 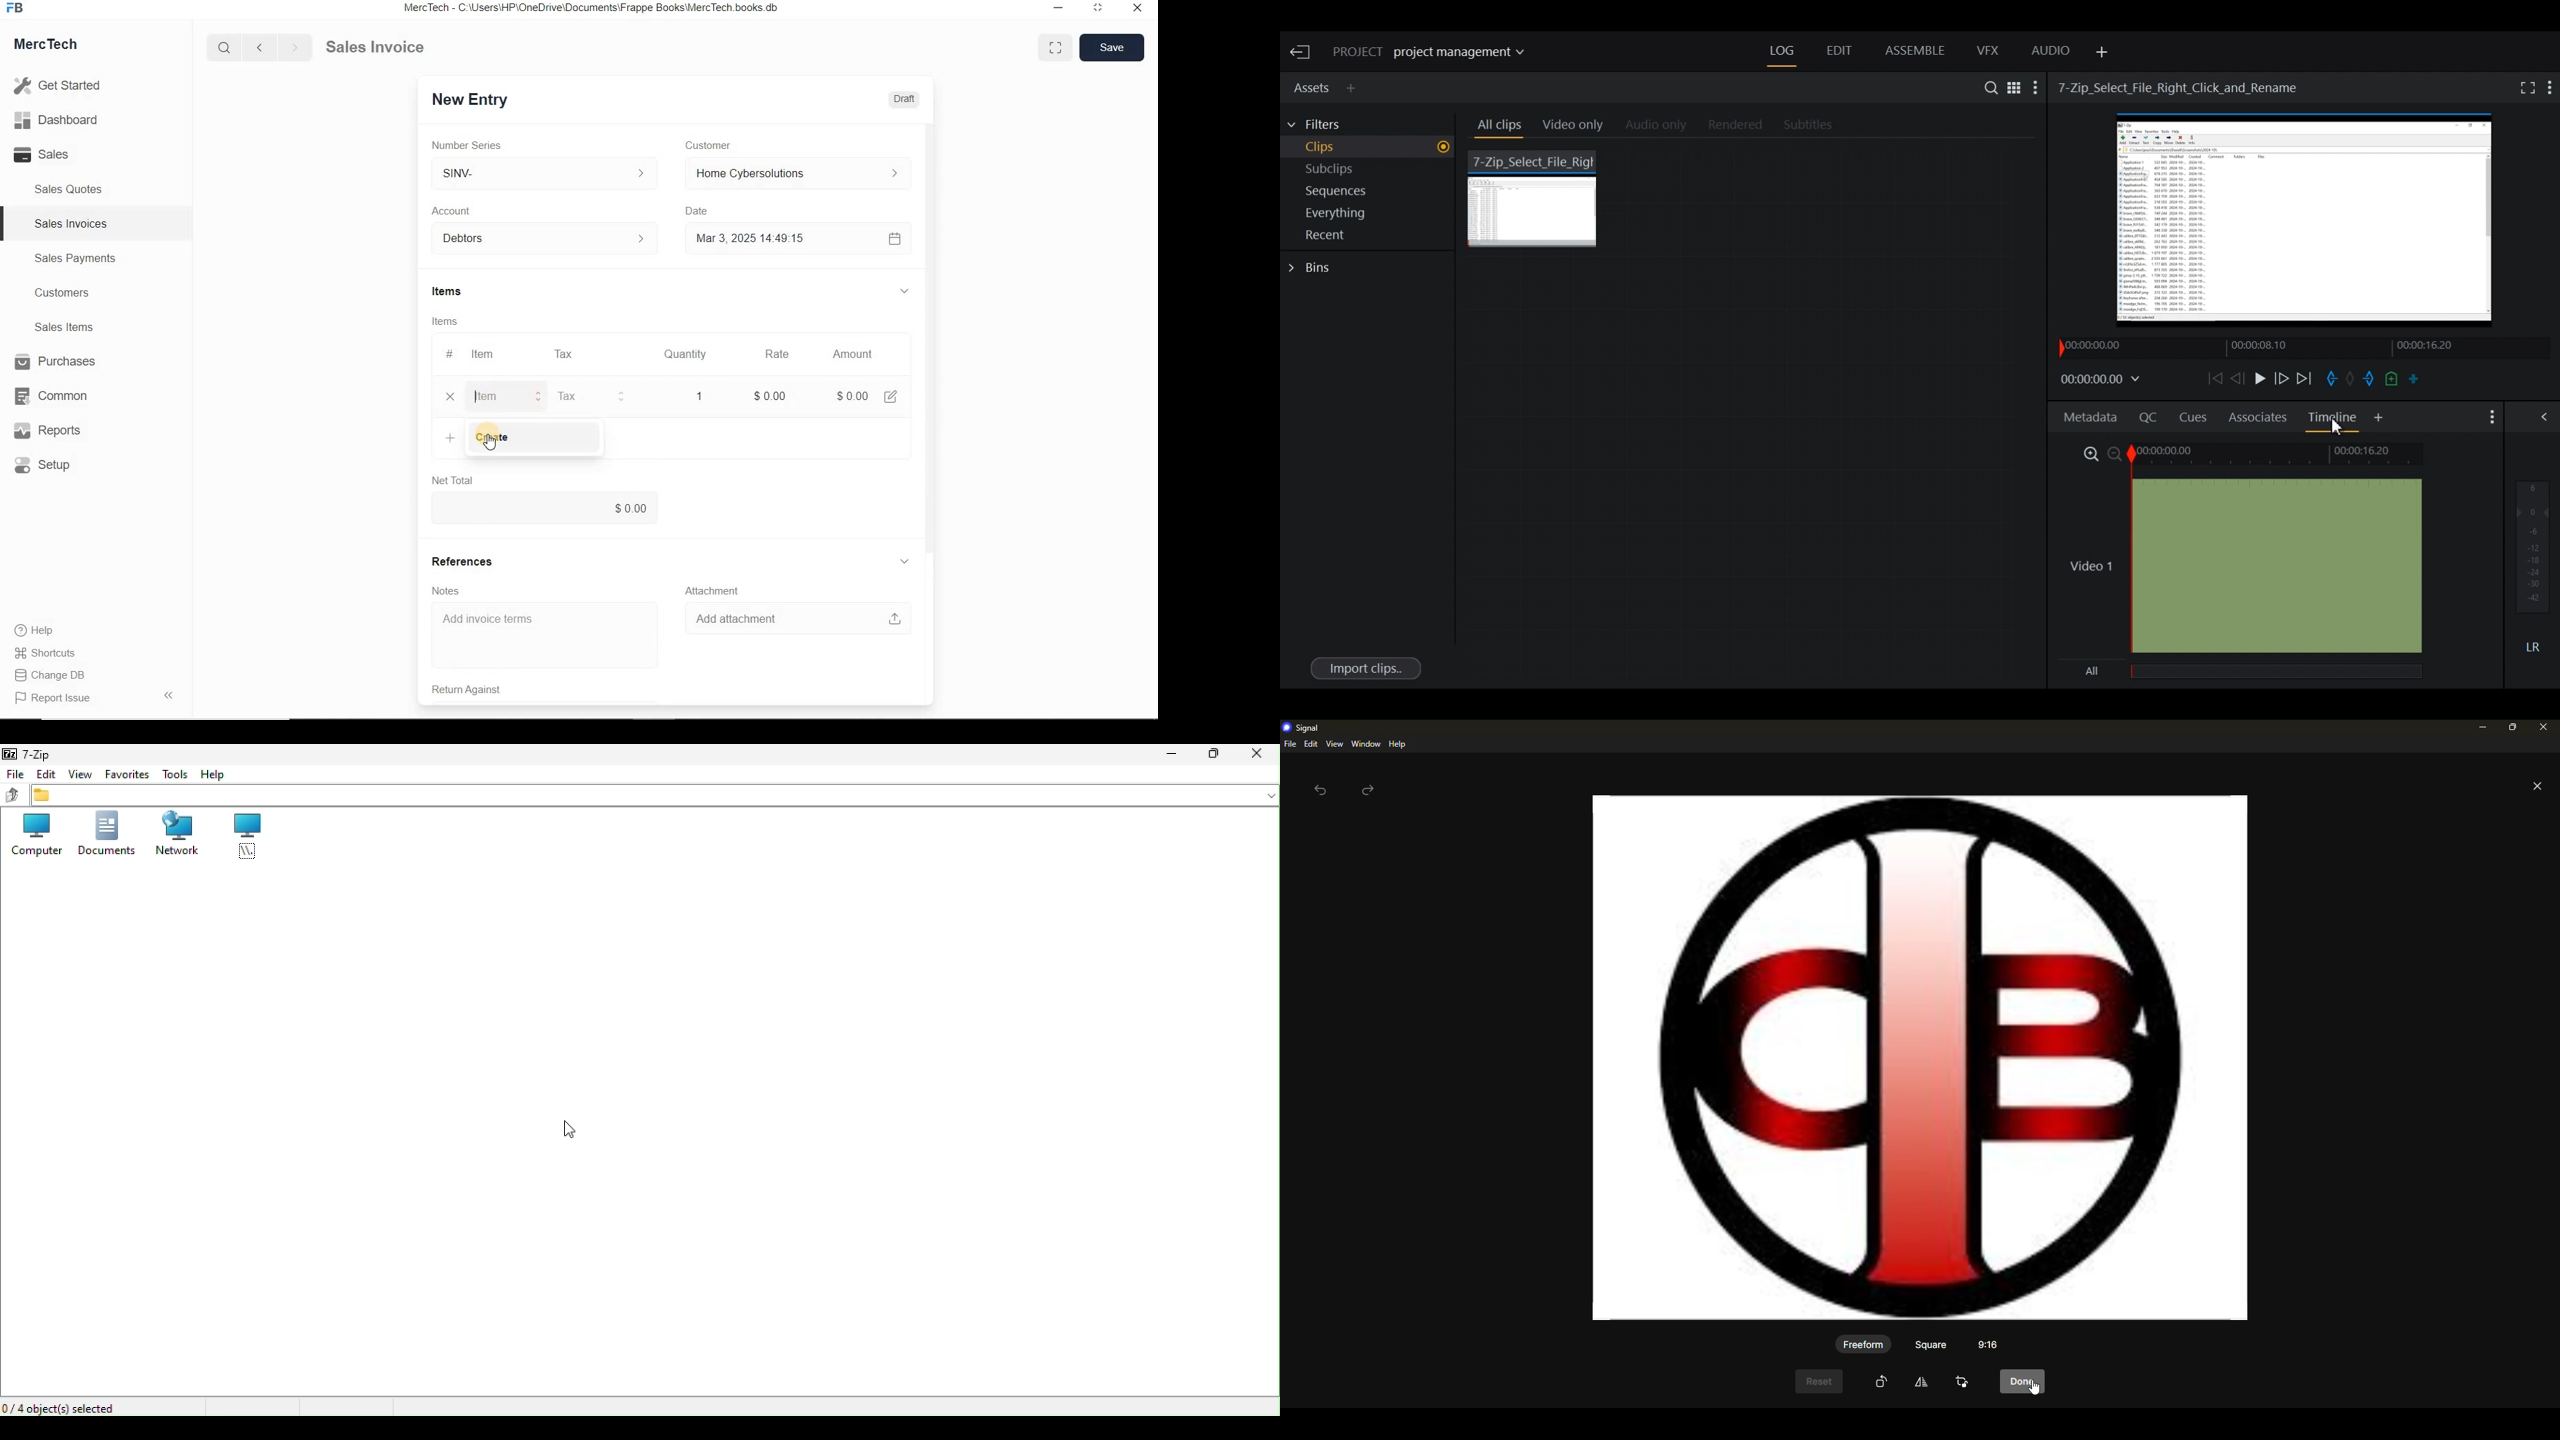 I want to click on crop, so click(x=1964, y=1383).